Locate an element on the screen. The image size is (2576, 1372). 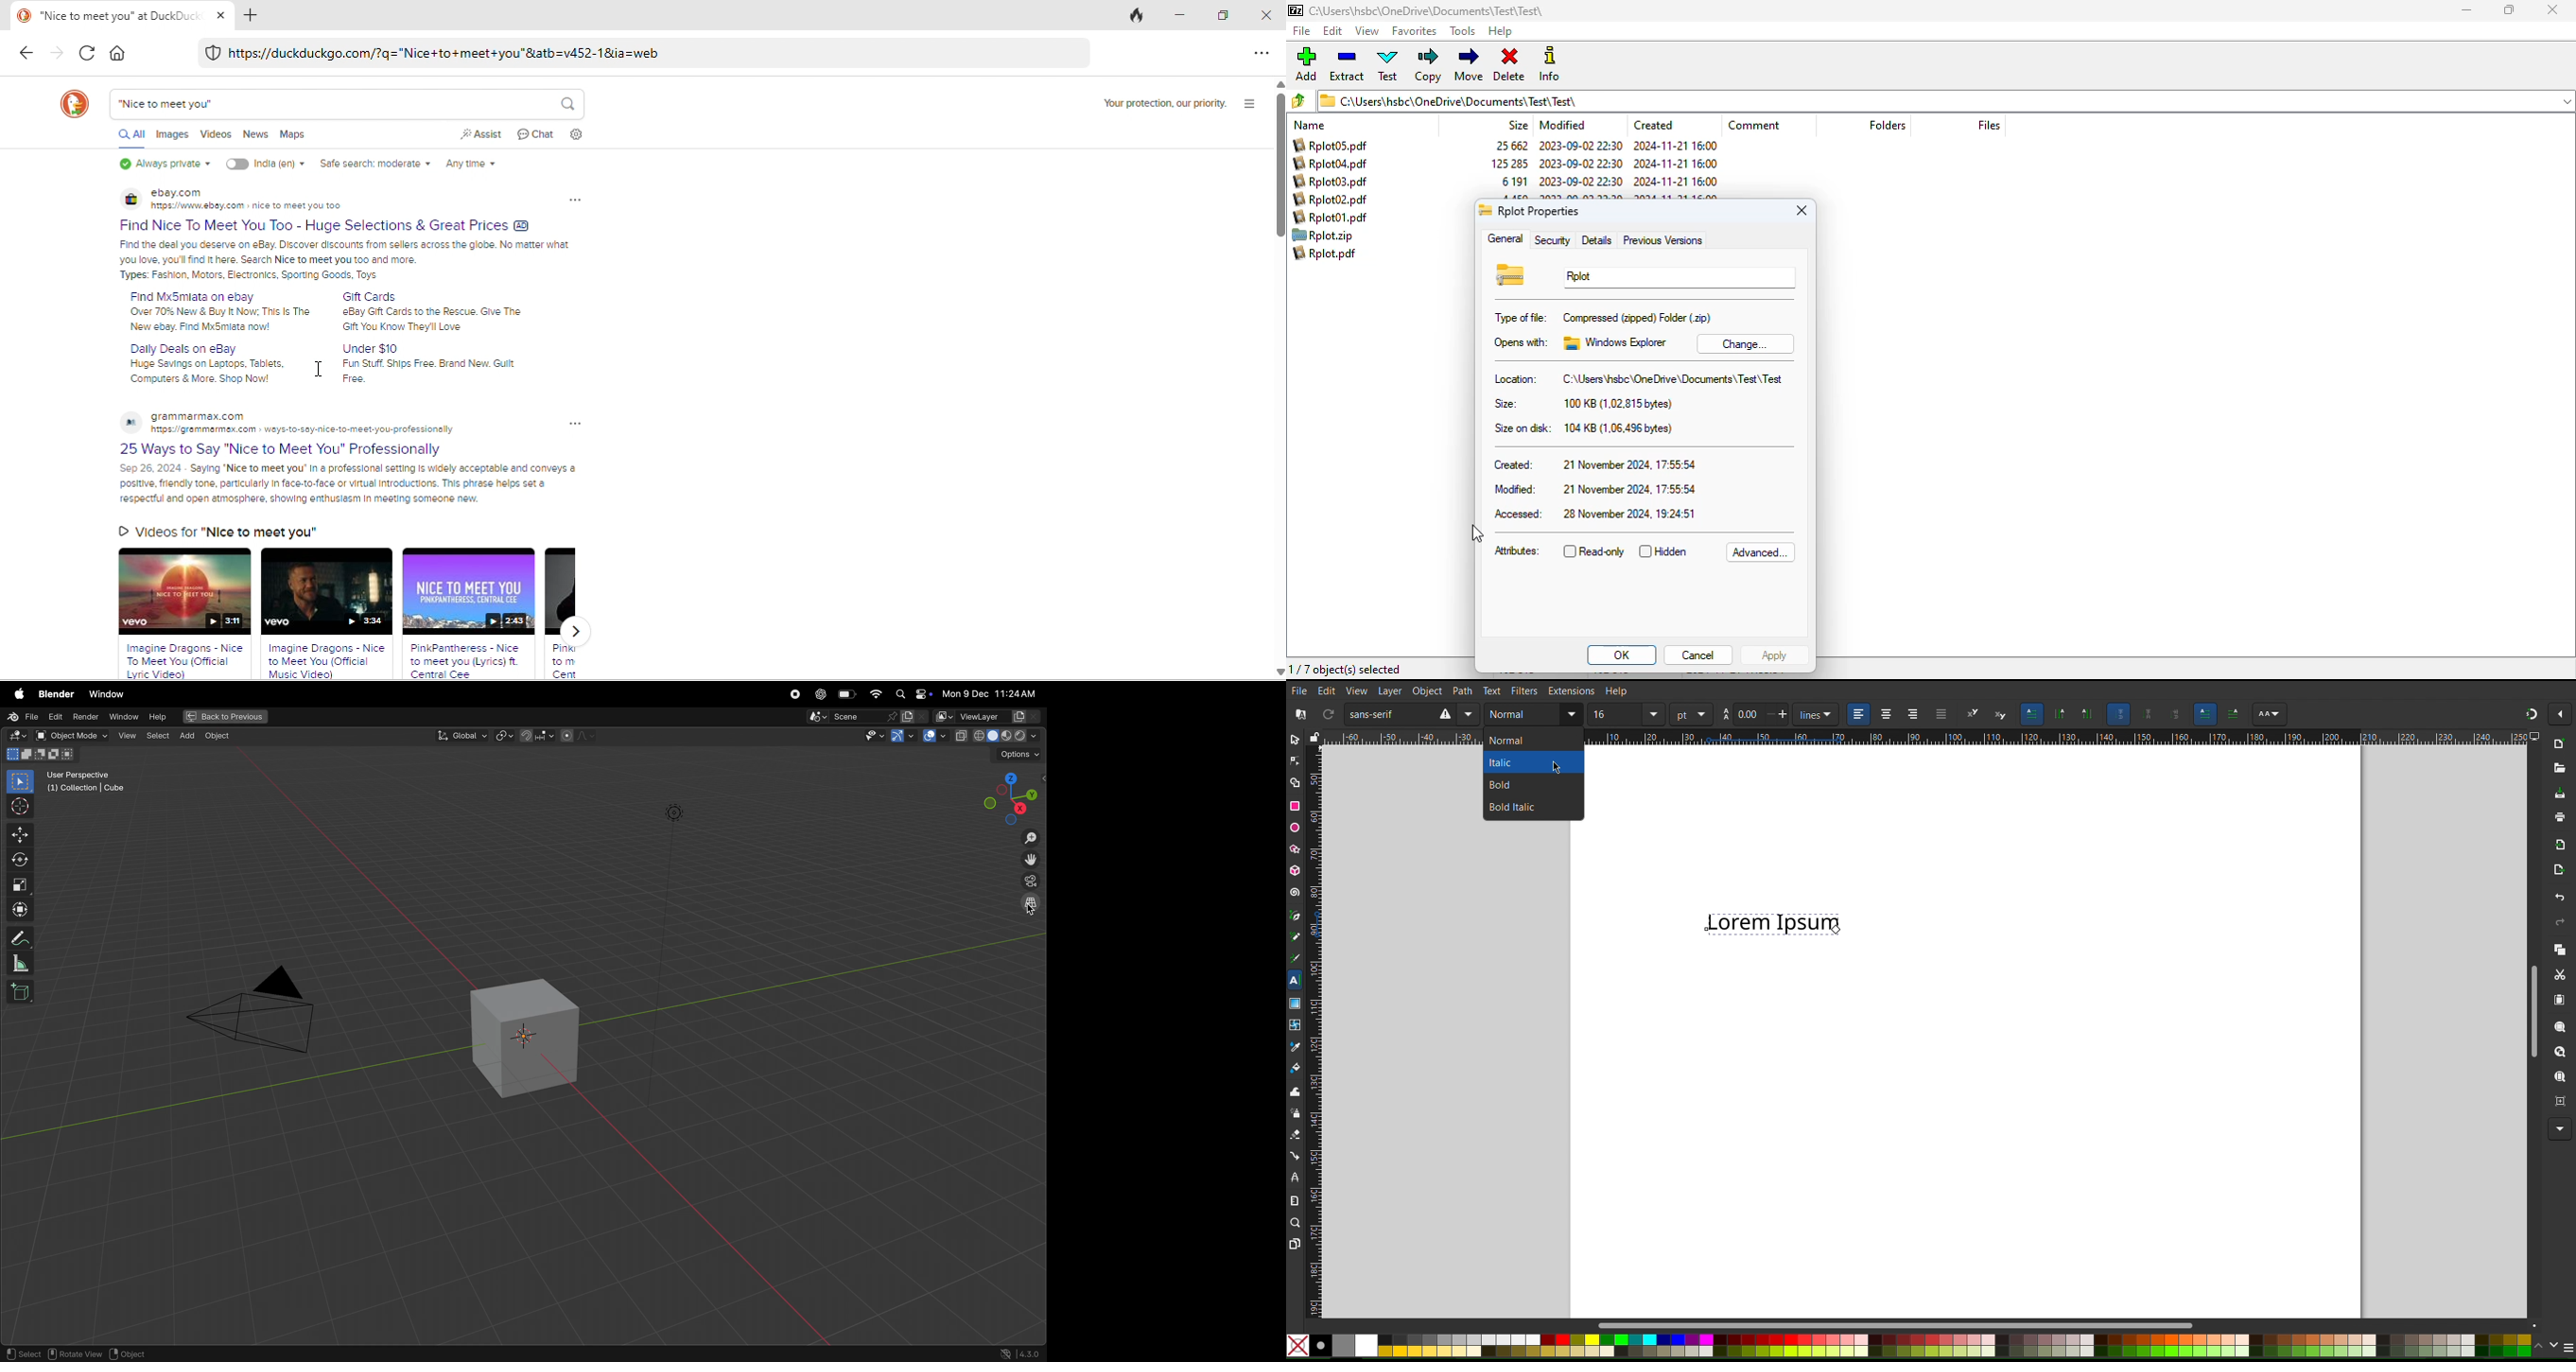
cancel is located at coordinates (1698, 655).